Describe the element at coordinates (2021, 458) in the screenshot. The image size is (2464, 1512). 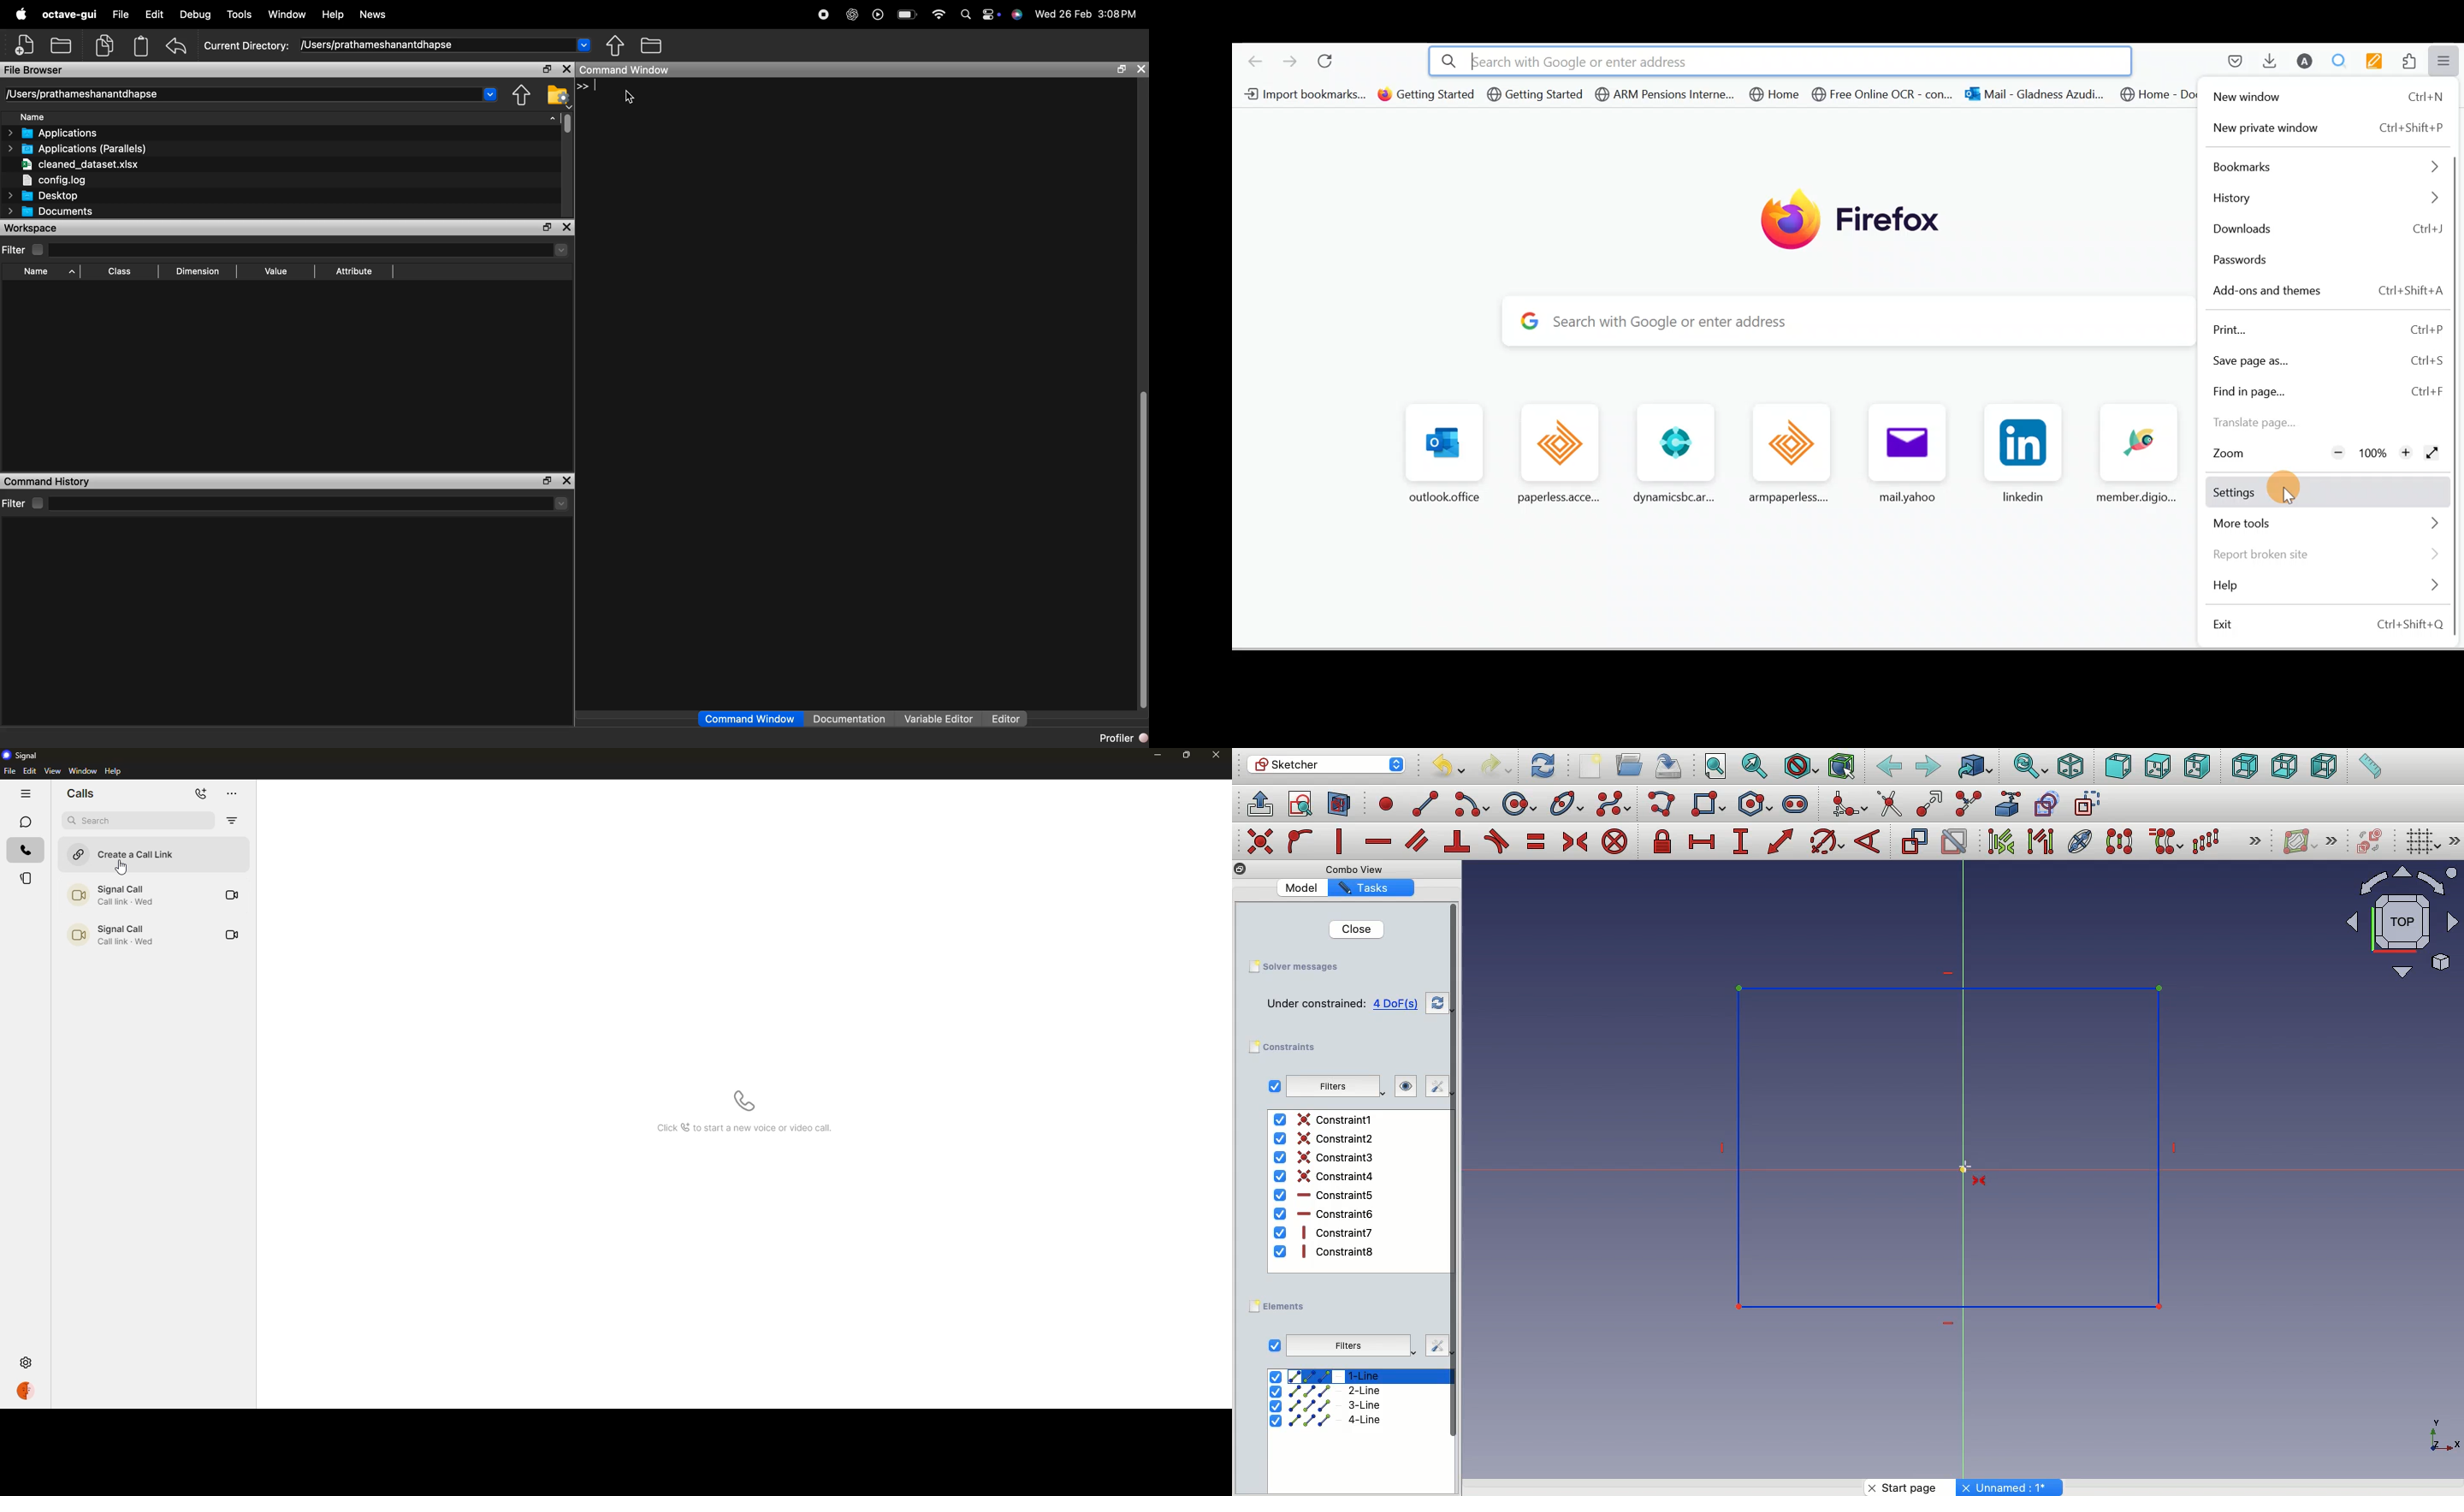
I see `linkedin` at that location.